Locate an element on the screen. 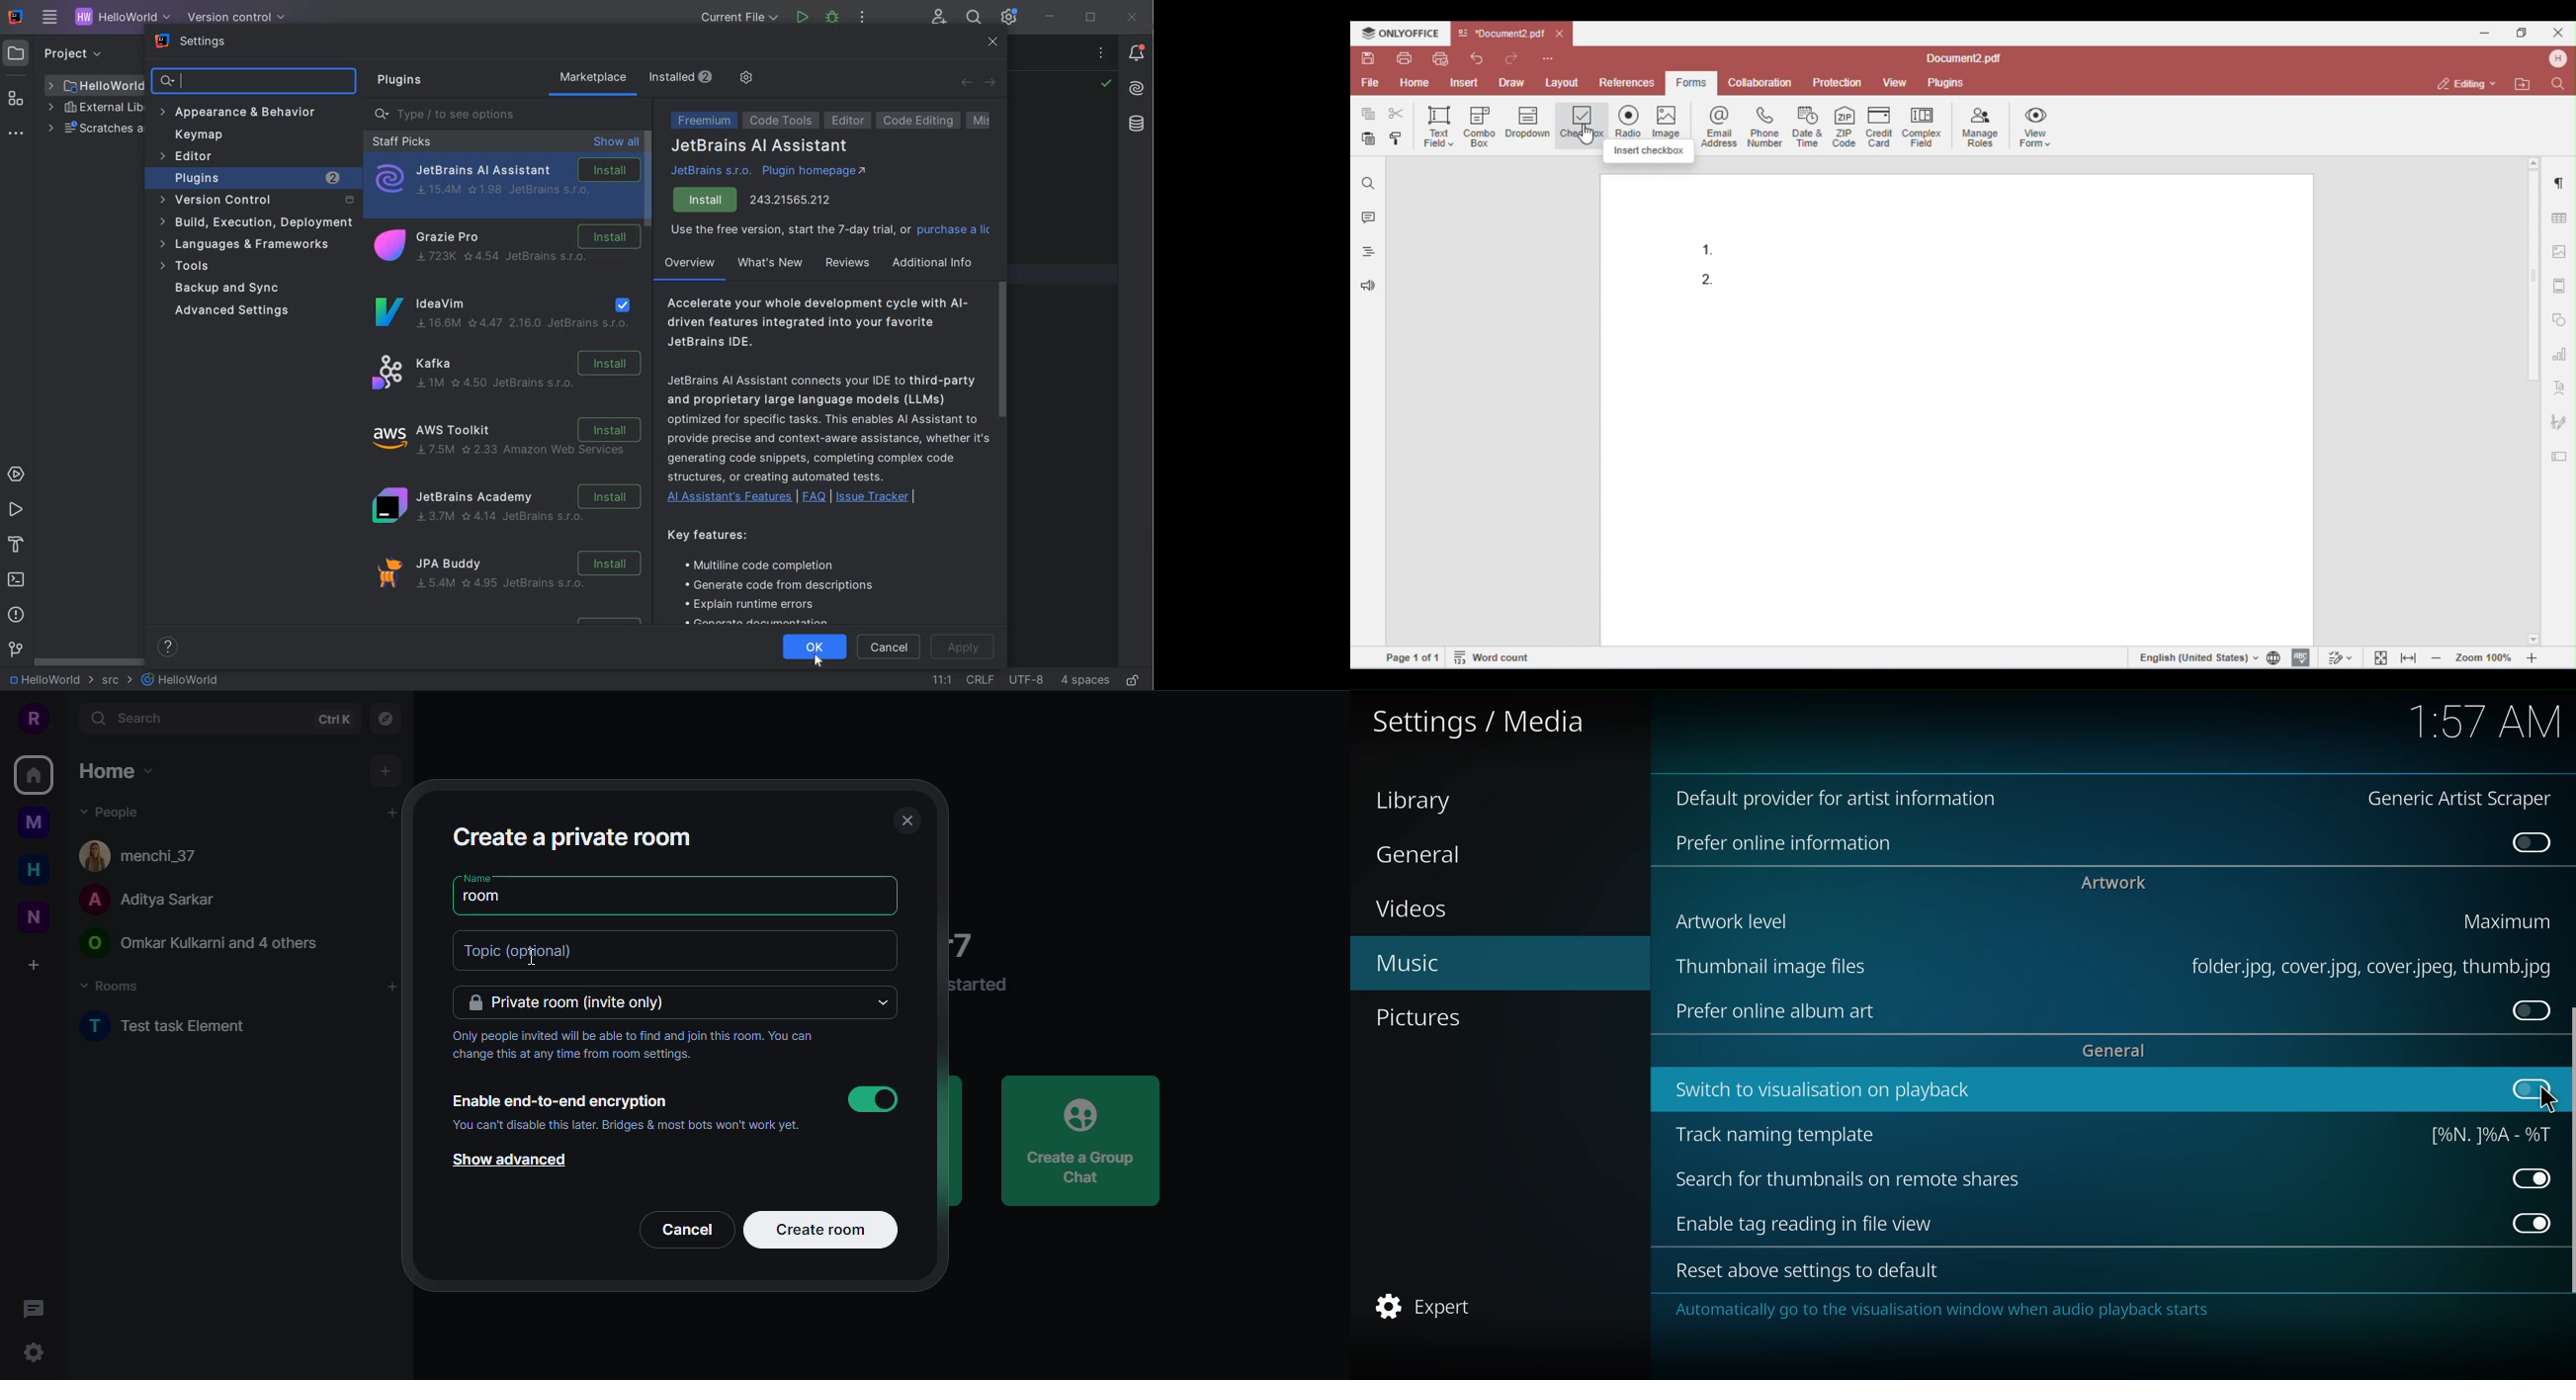  library is located at coordinates (1422, 802).